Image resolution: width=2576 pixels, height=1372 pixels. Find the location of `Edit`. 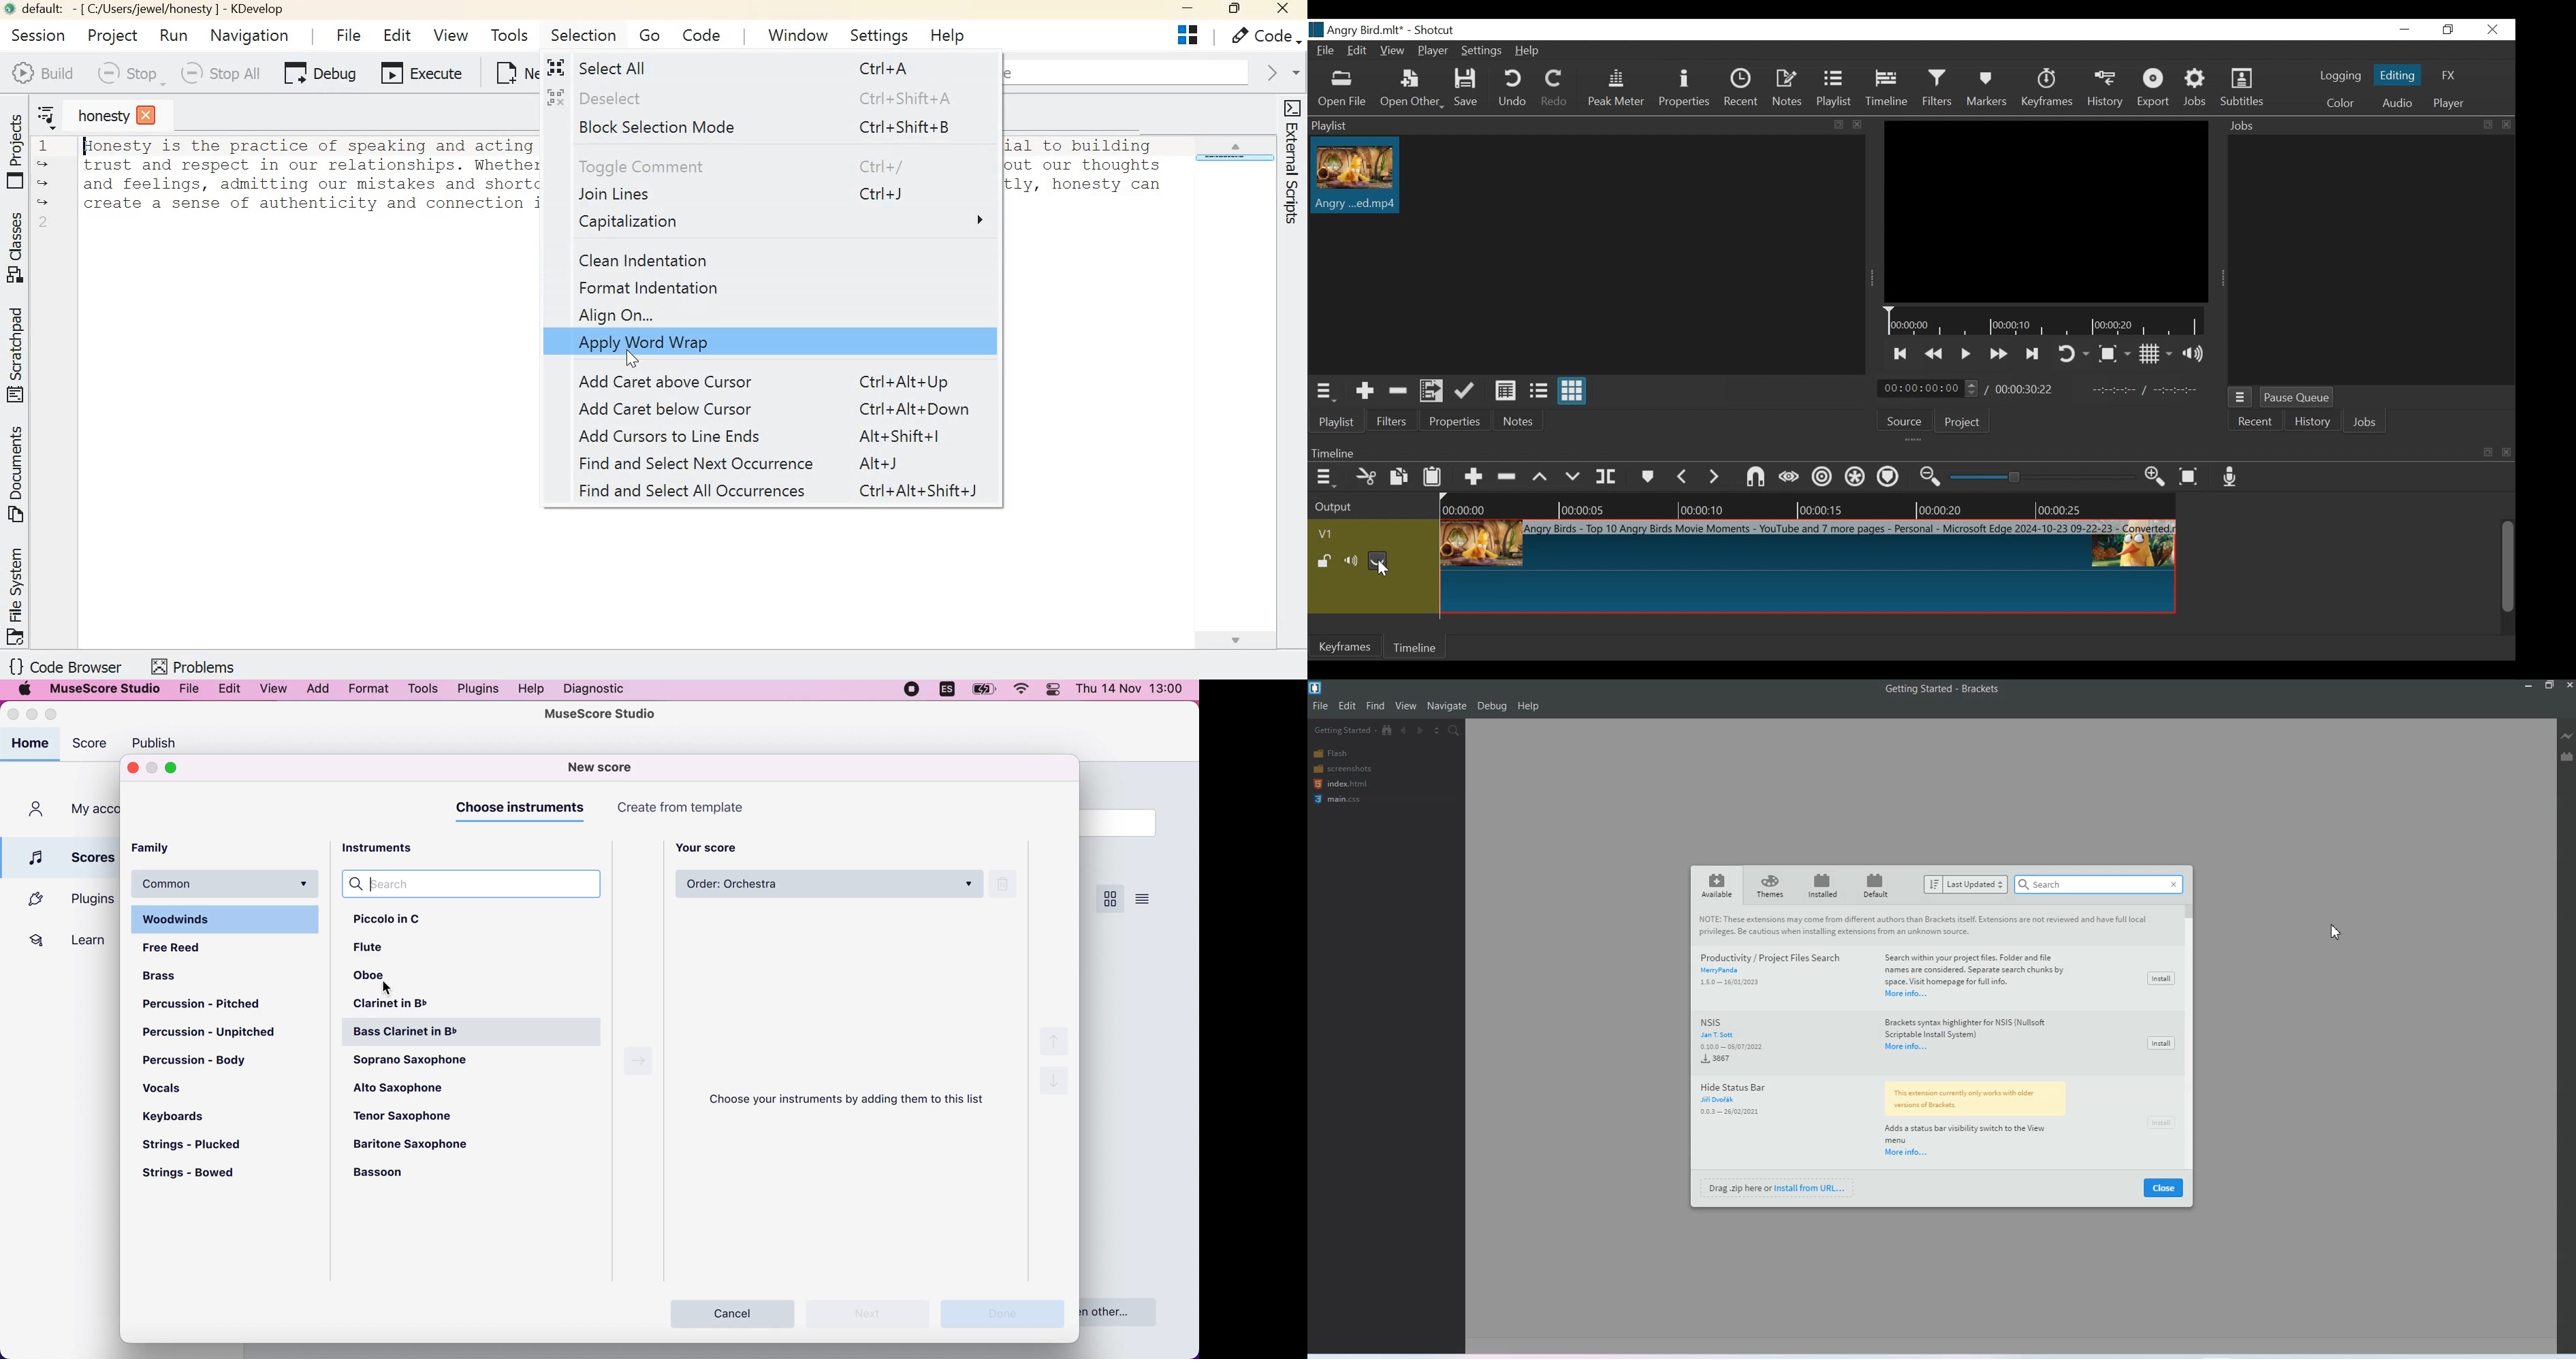

Edit is located at coordinates (1358, 50).